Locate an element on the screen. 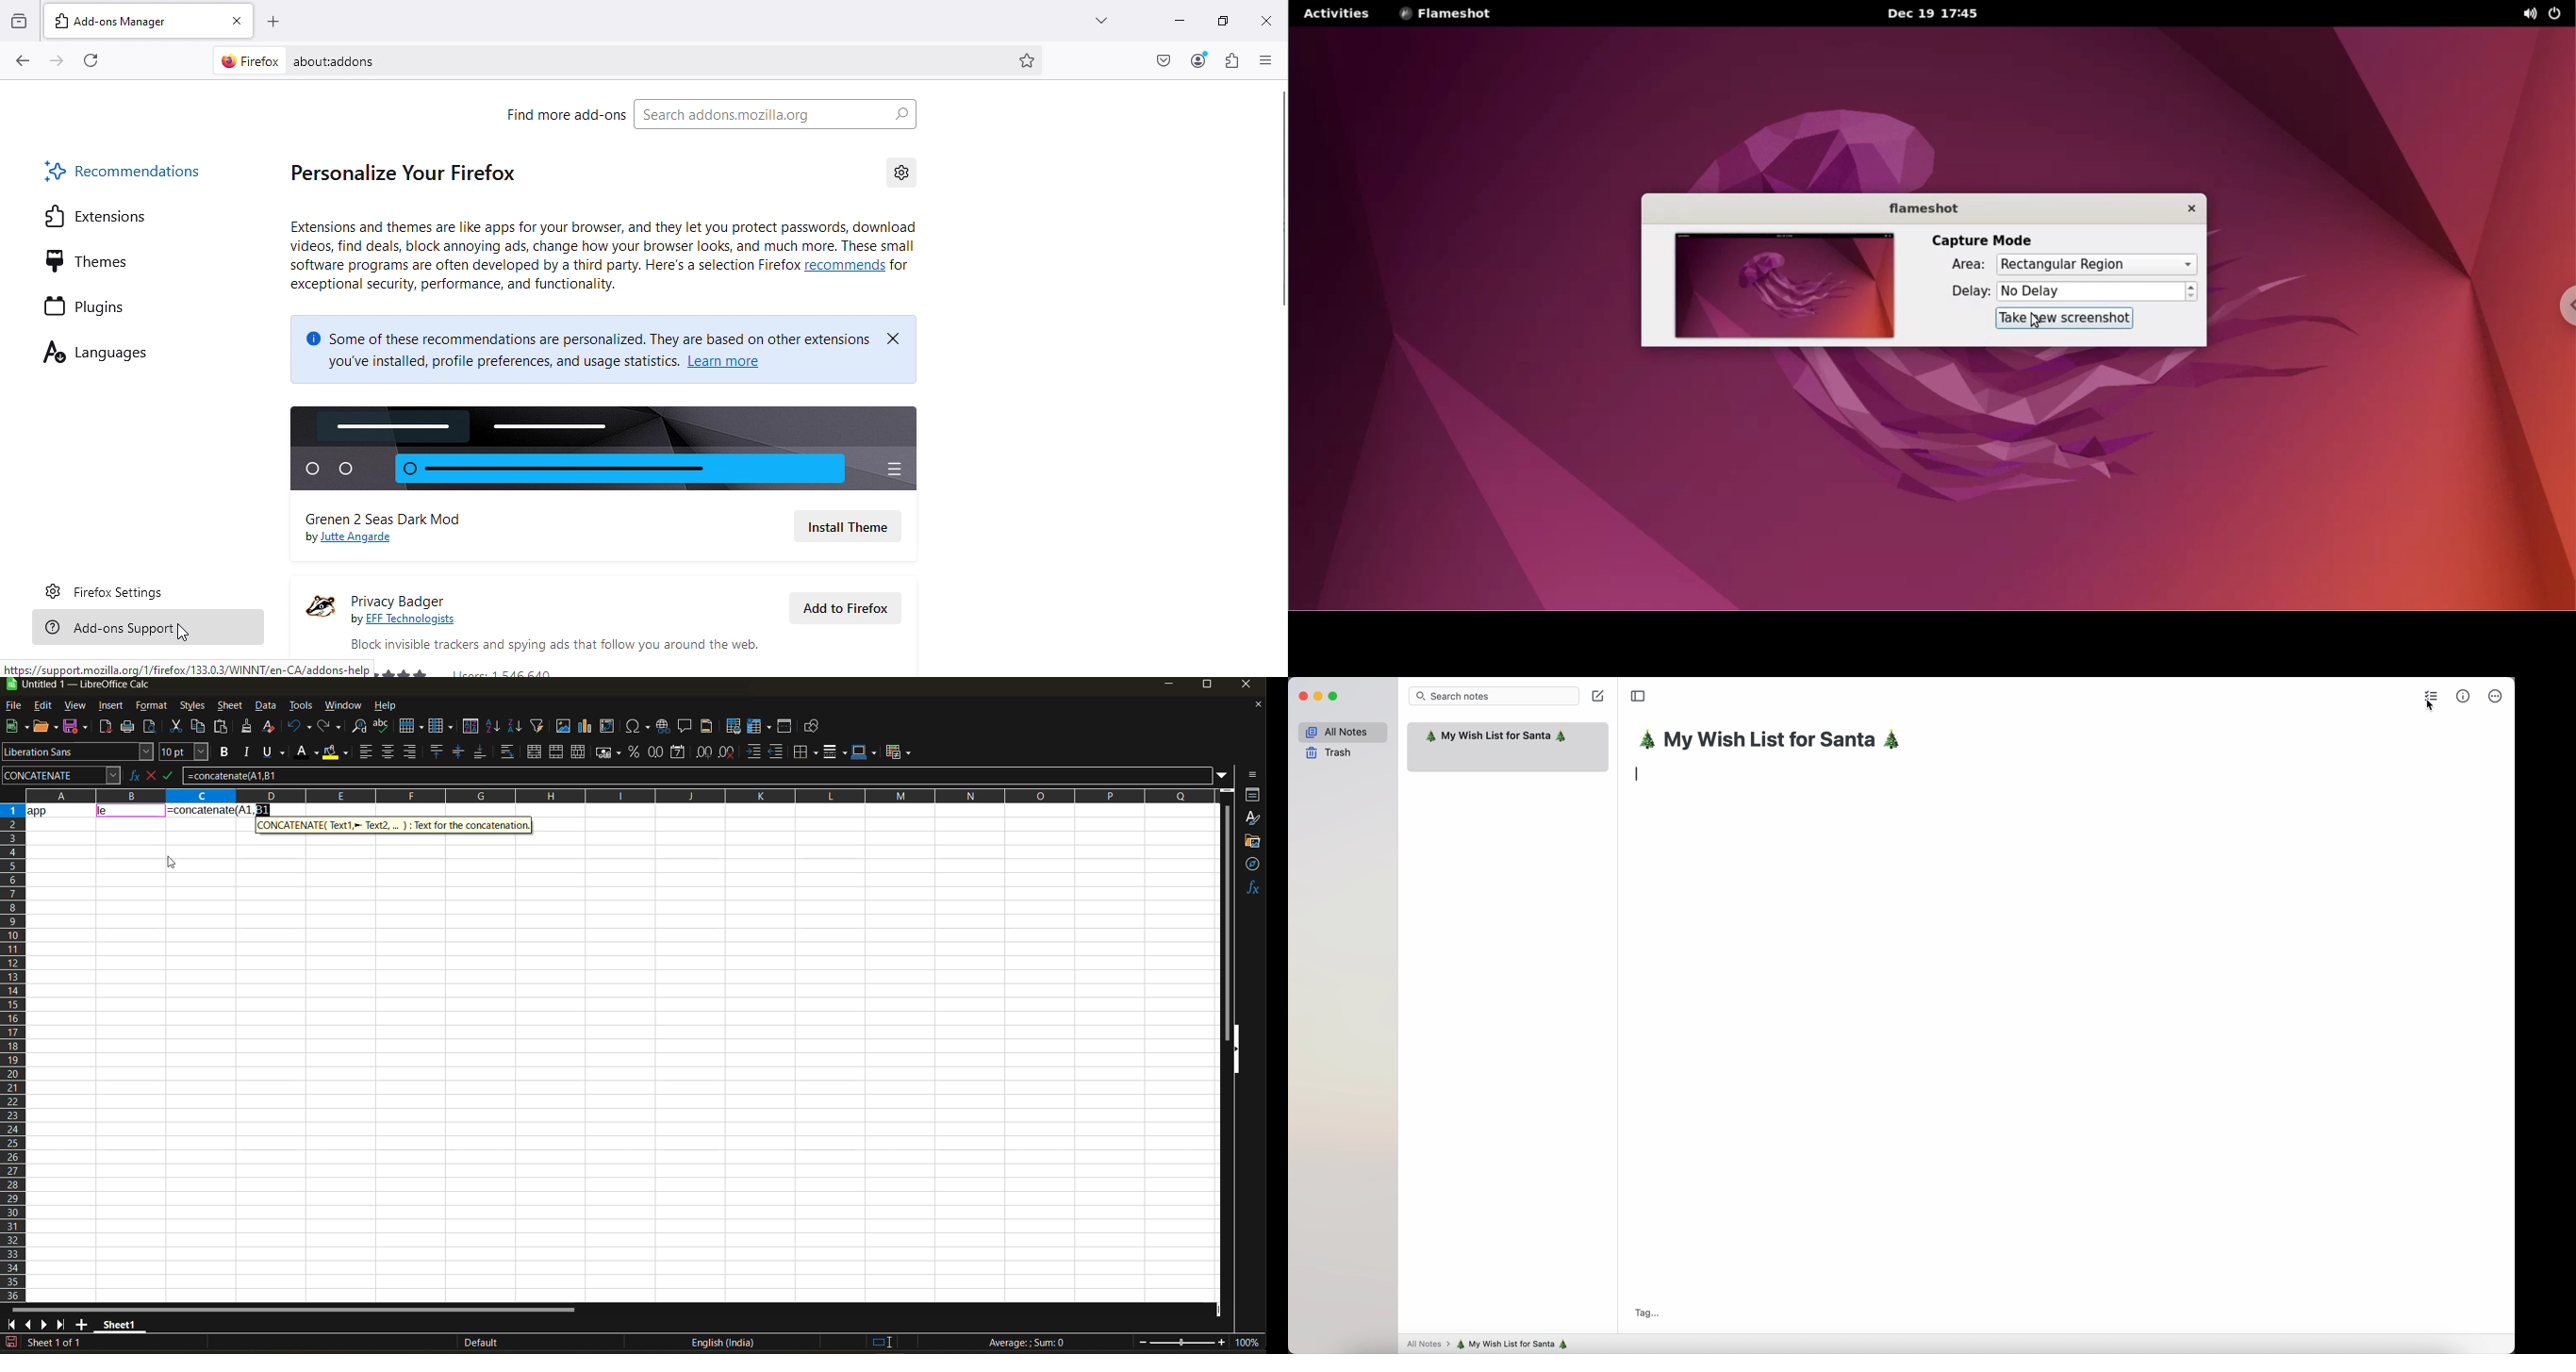 Image resolution: width=2576 pixels, height=1372 pixels. font color is located at coordinates (309, 751).